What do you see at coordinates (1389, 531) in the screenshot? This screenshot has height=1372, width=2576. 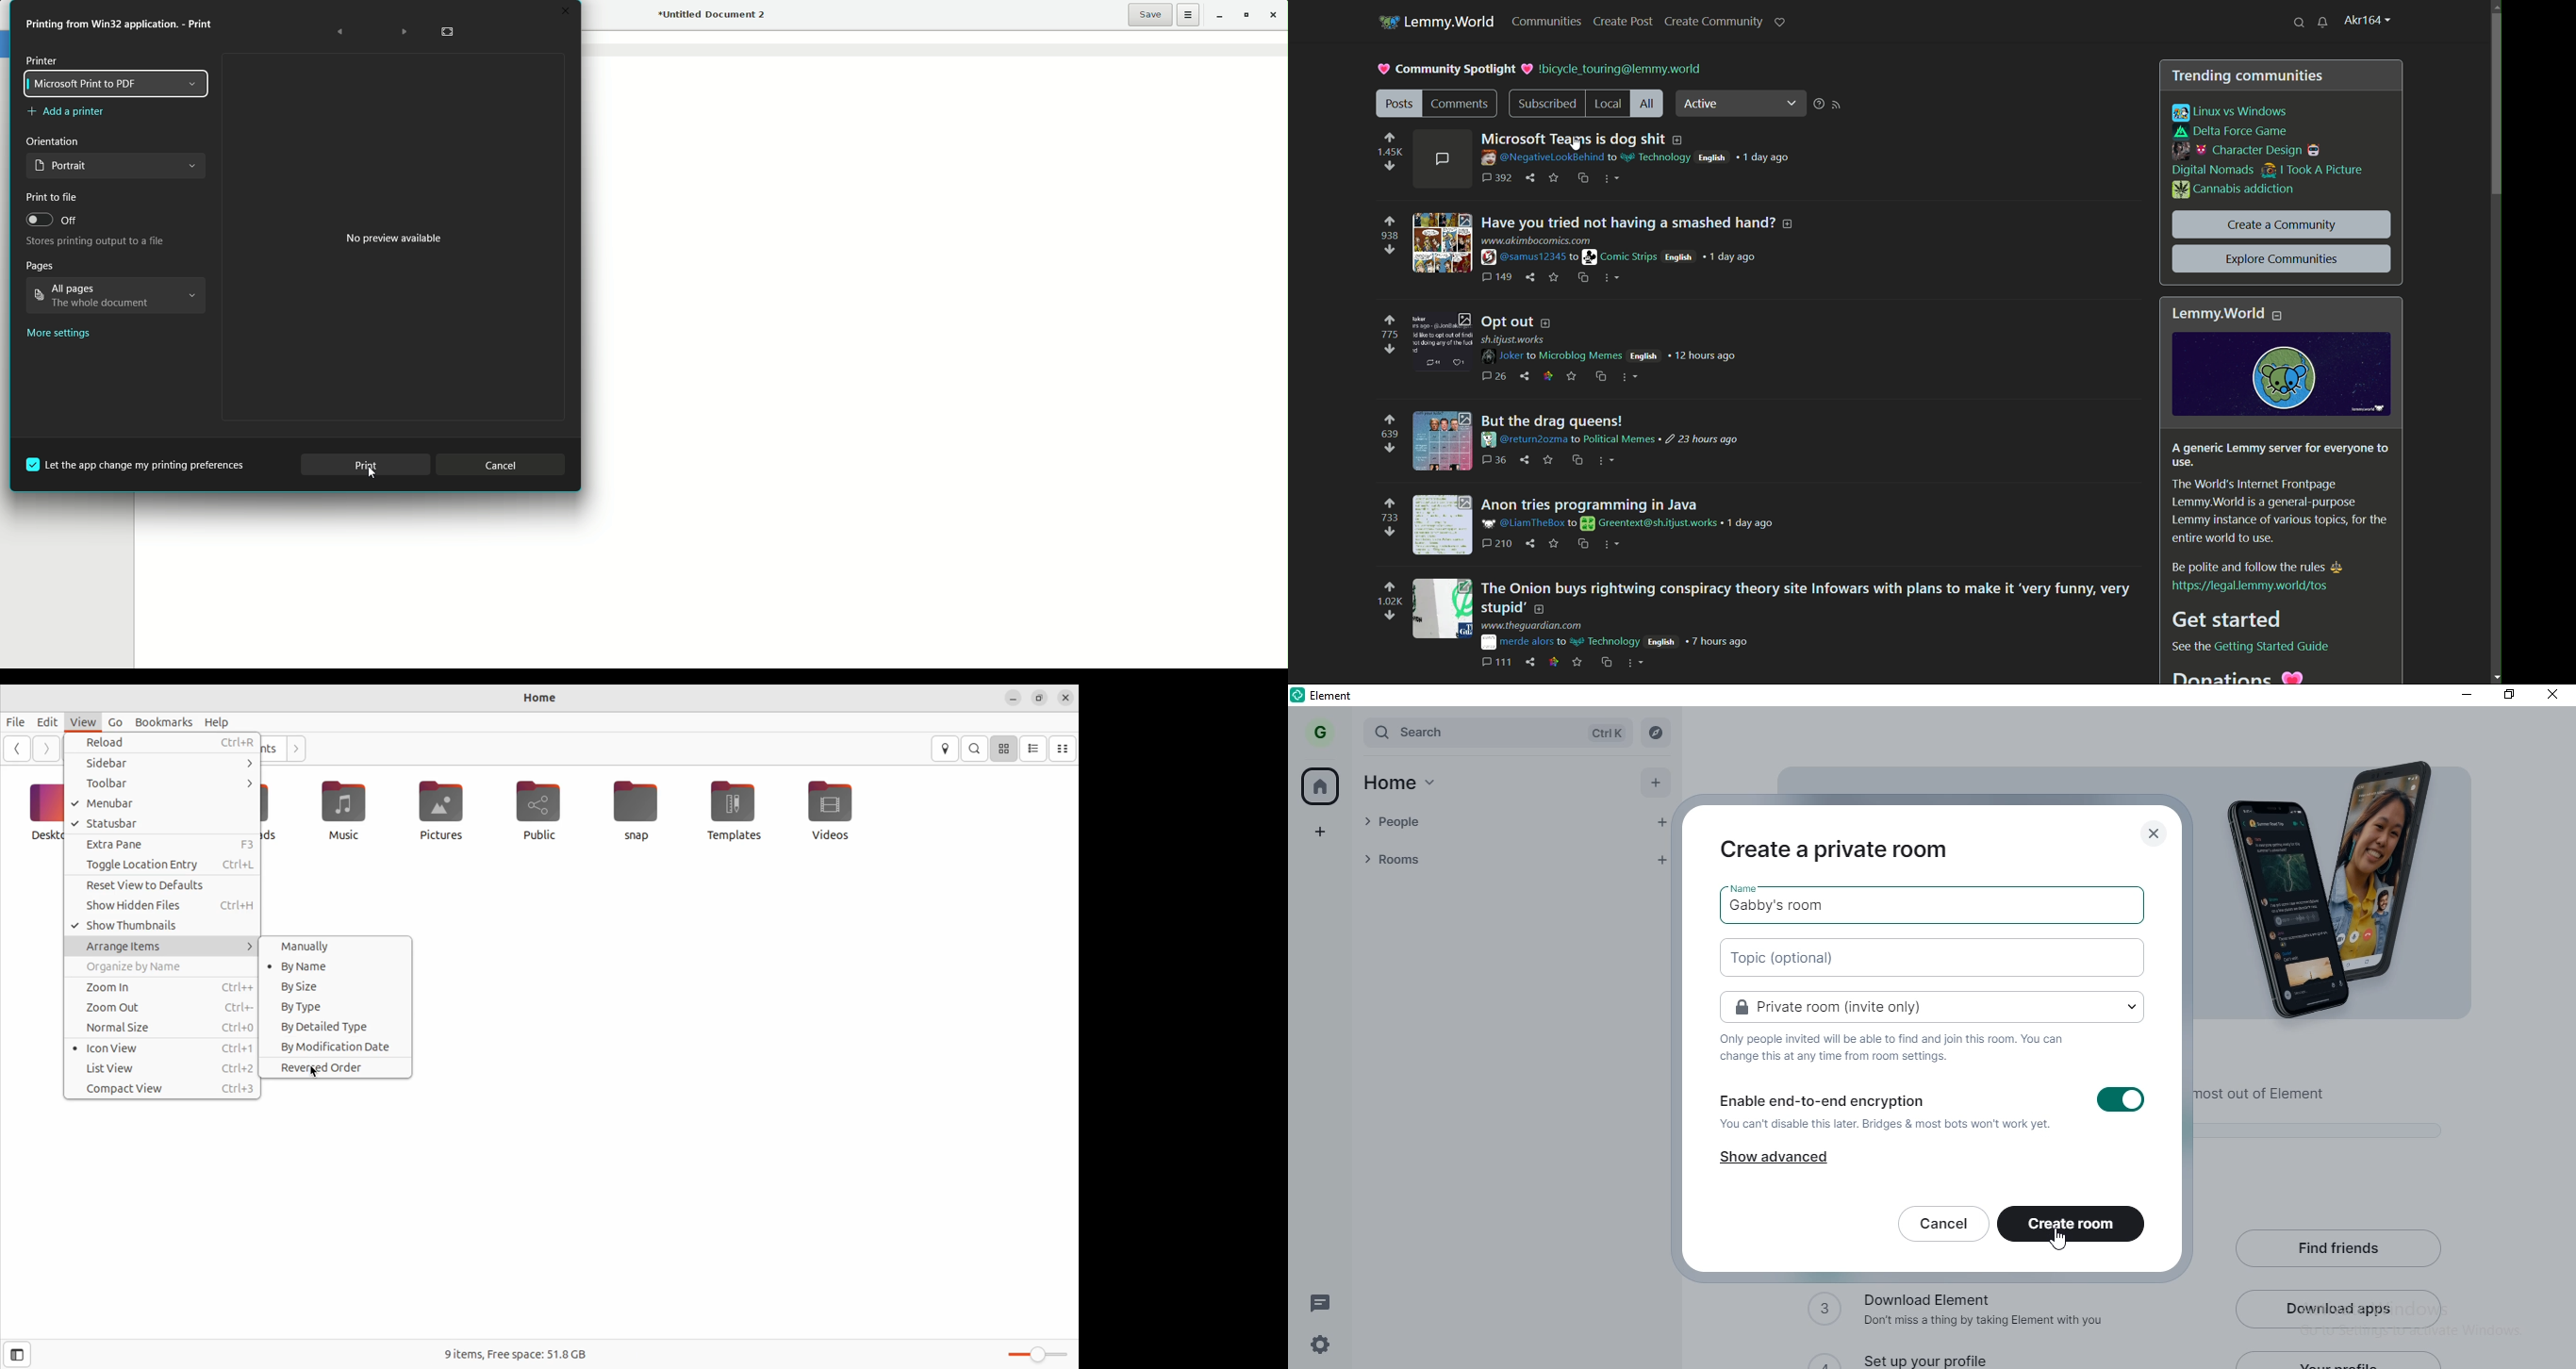 I see `downvote` at bounding box center [1389, 531].